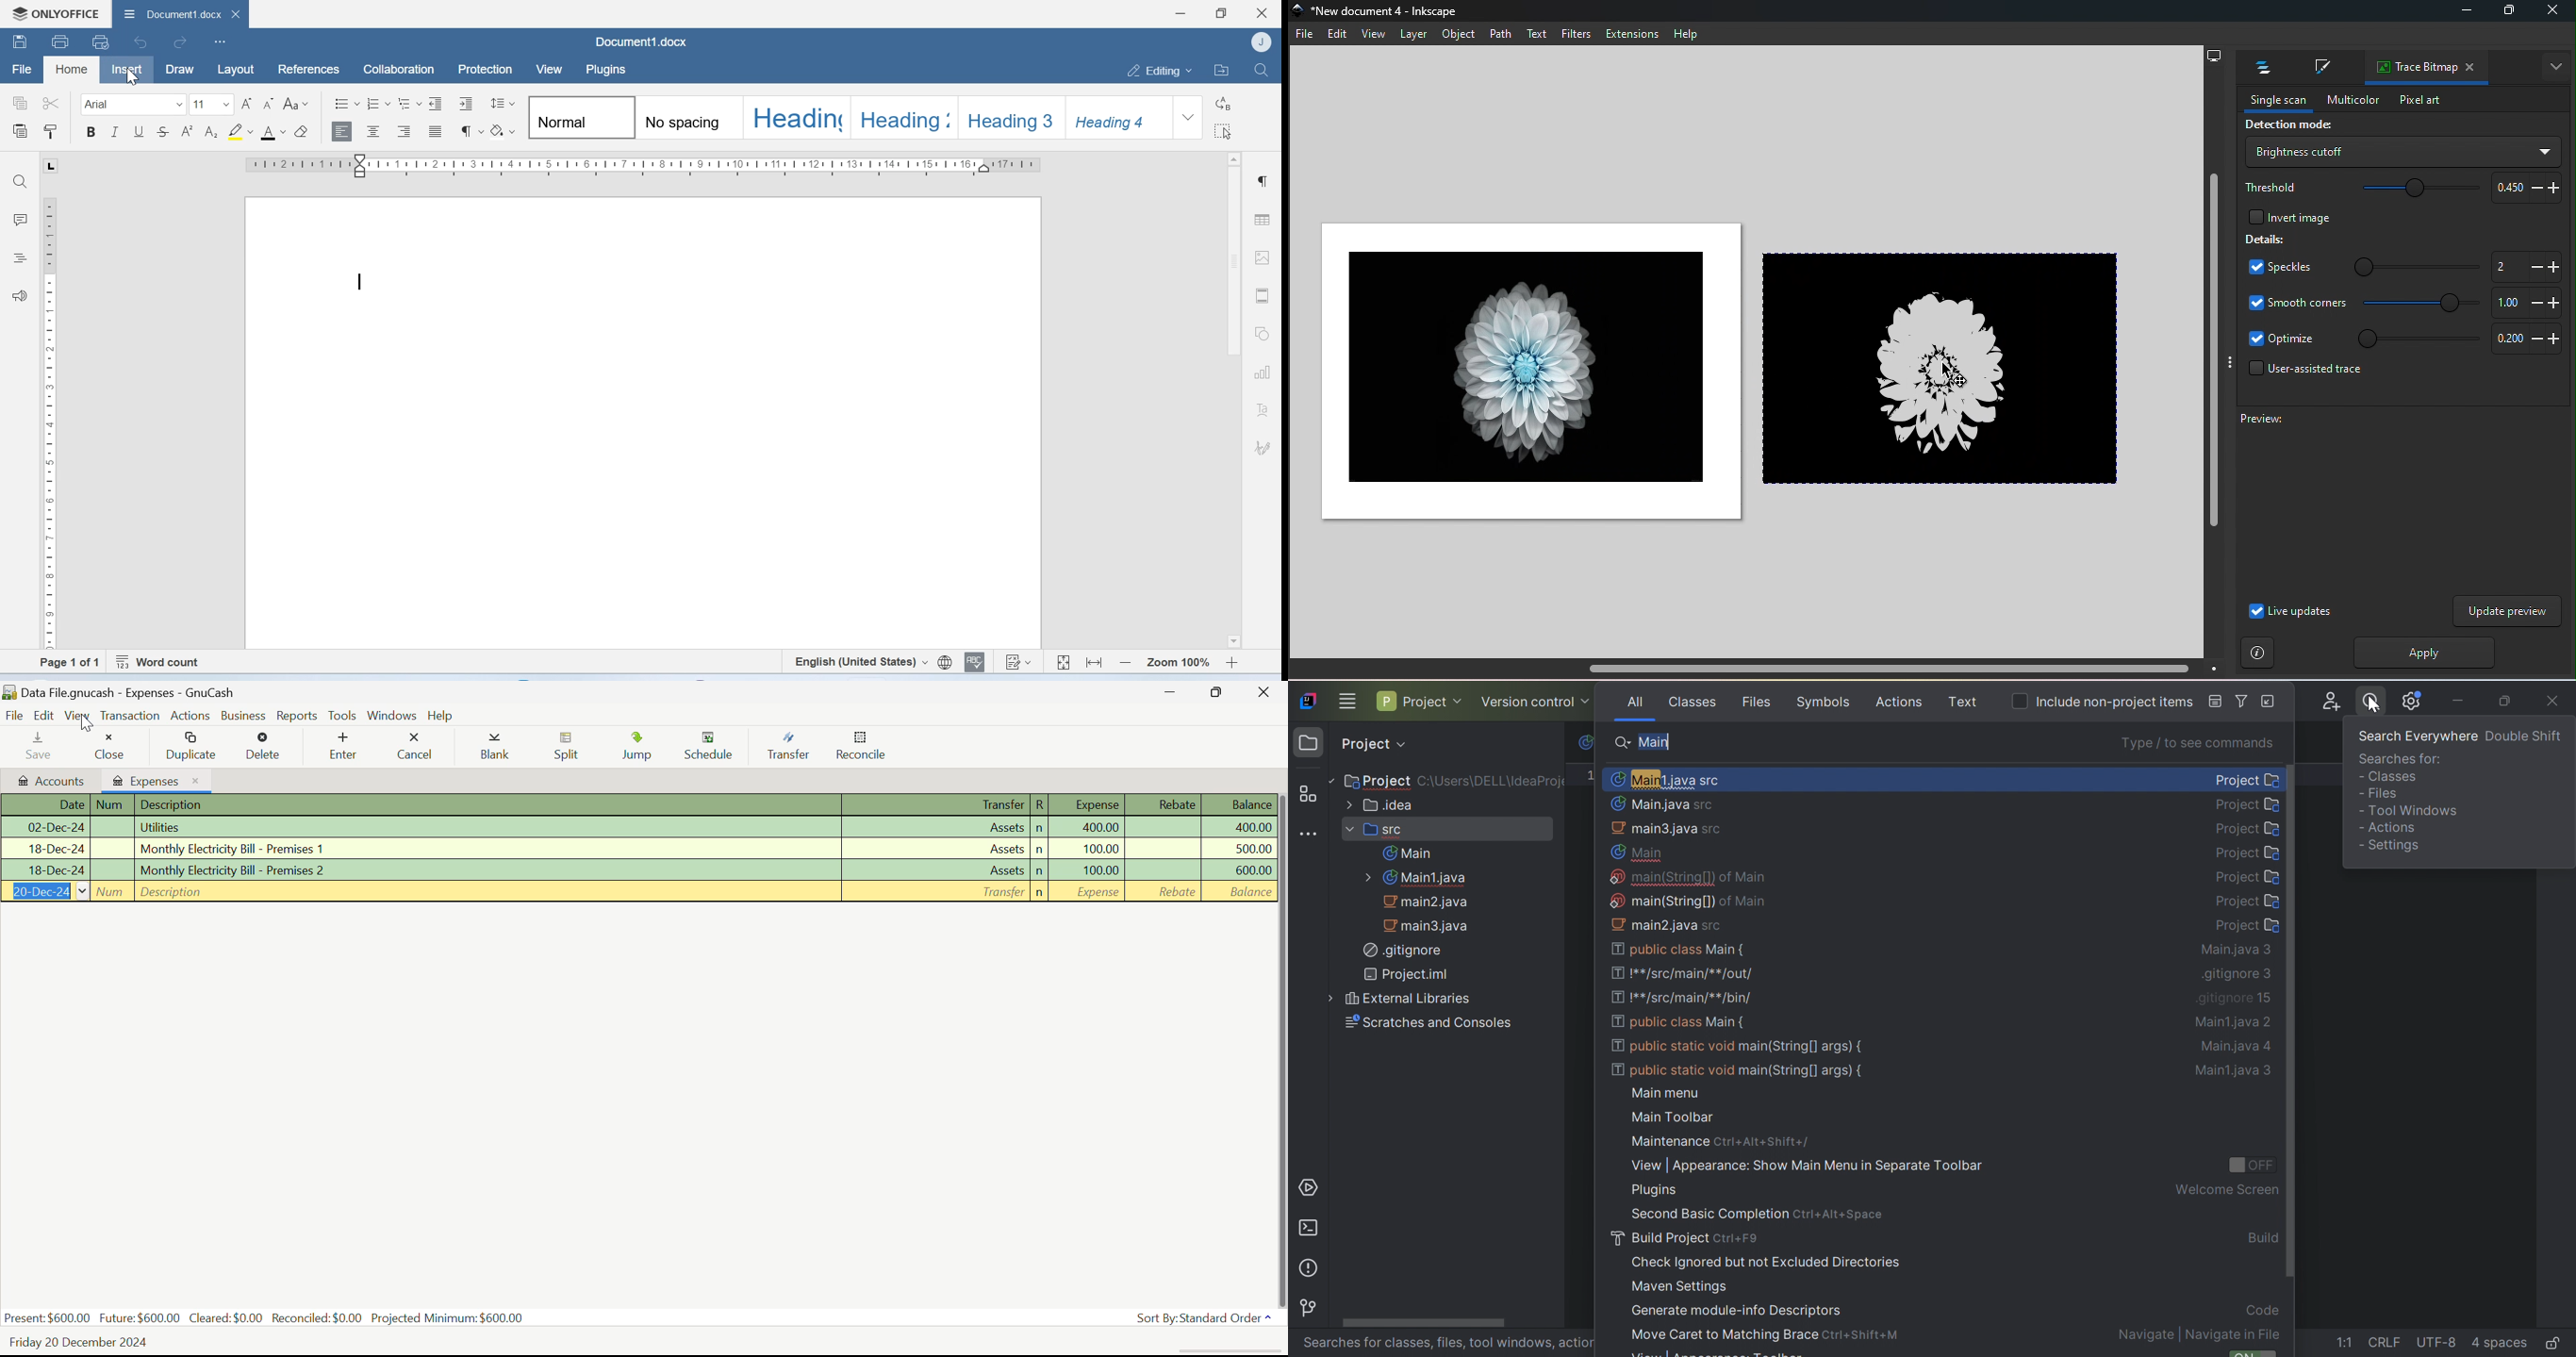 The height and width of the screenshot is (1372, 2576). Describe the element at coordinates (488, 892) in the screenshot. I see `Description` at that location.